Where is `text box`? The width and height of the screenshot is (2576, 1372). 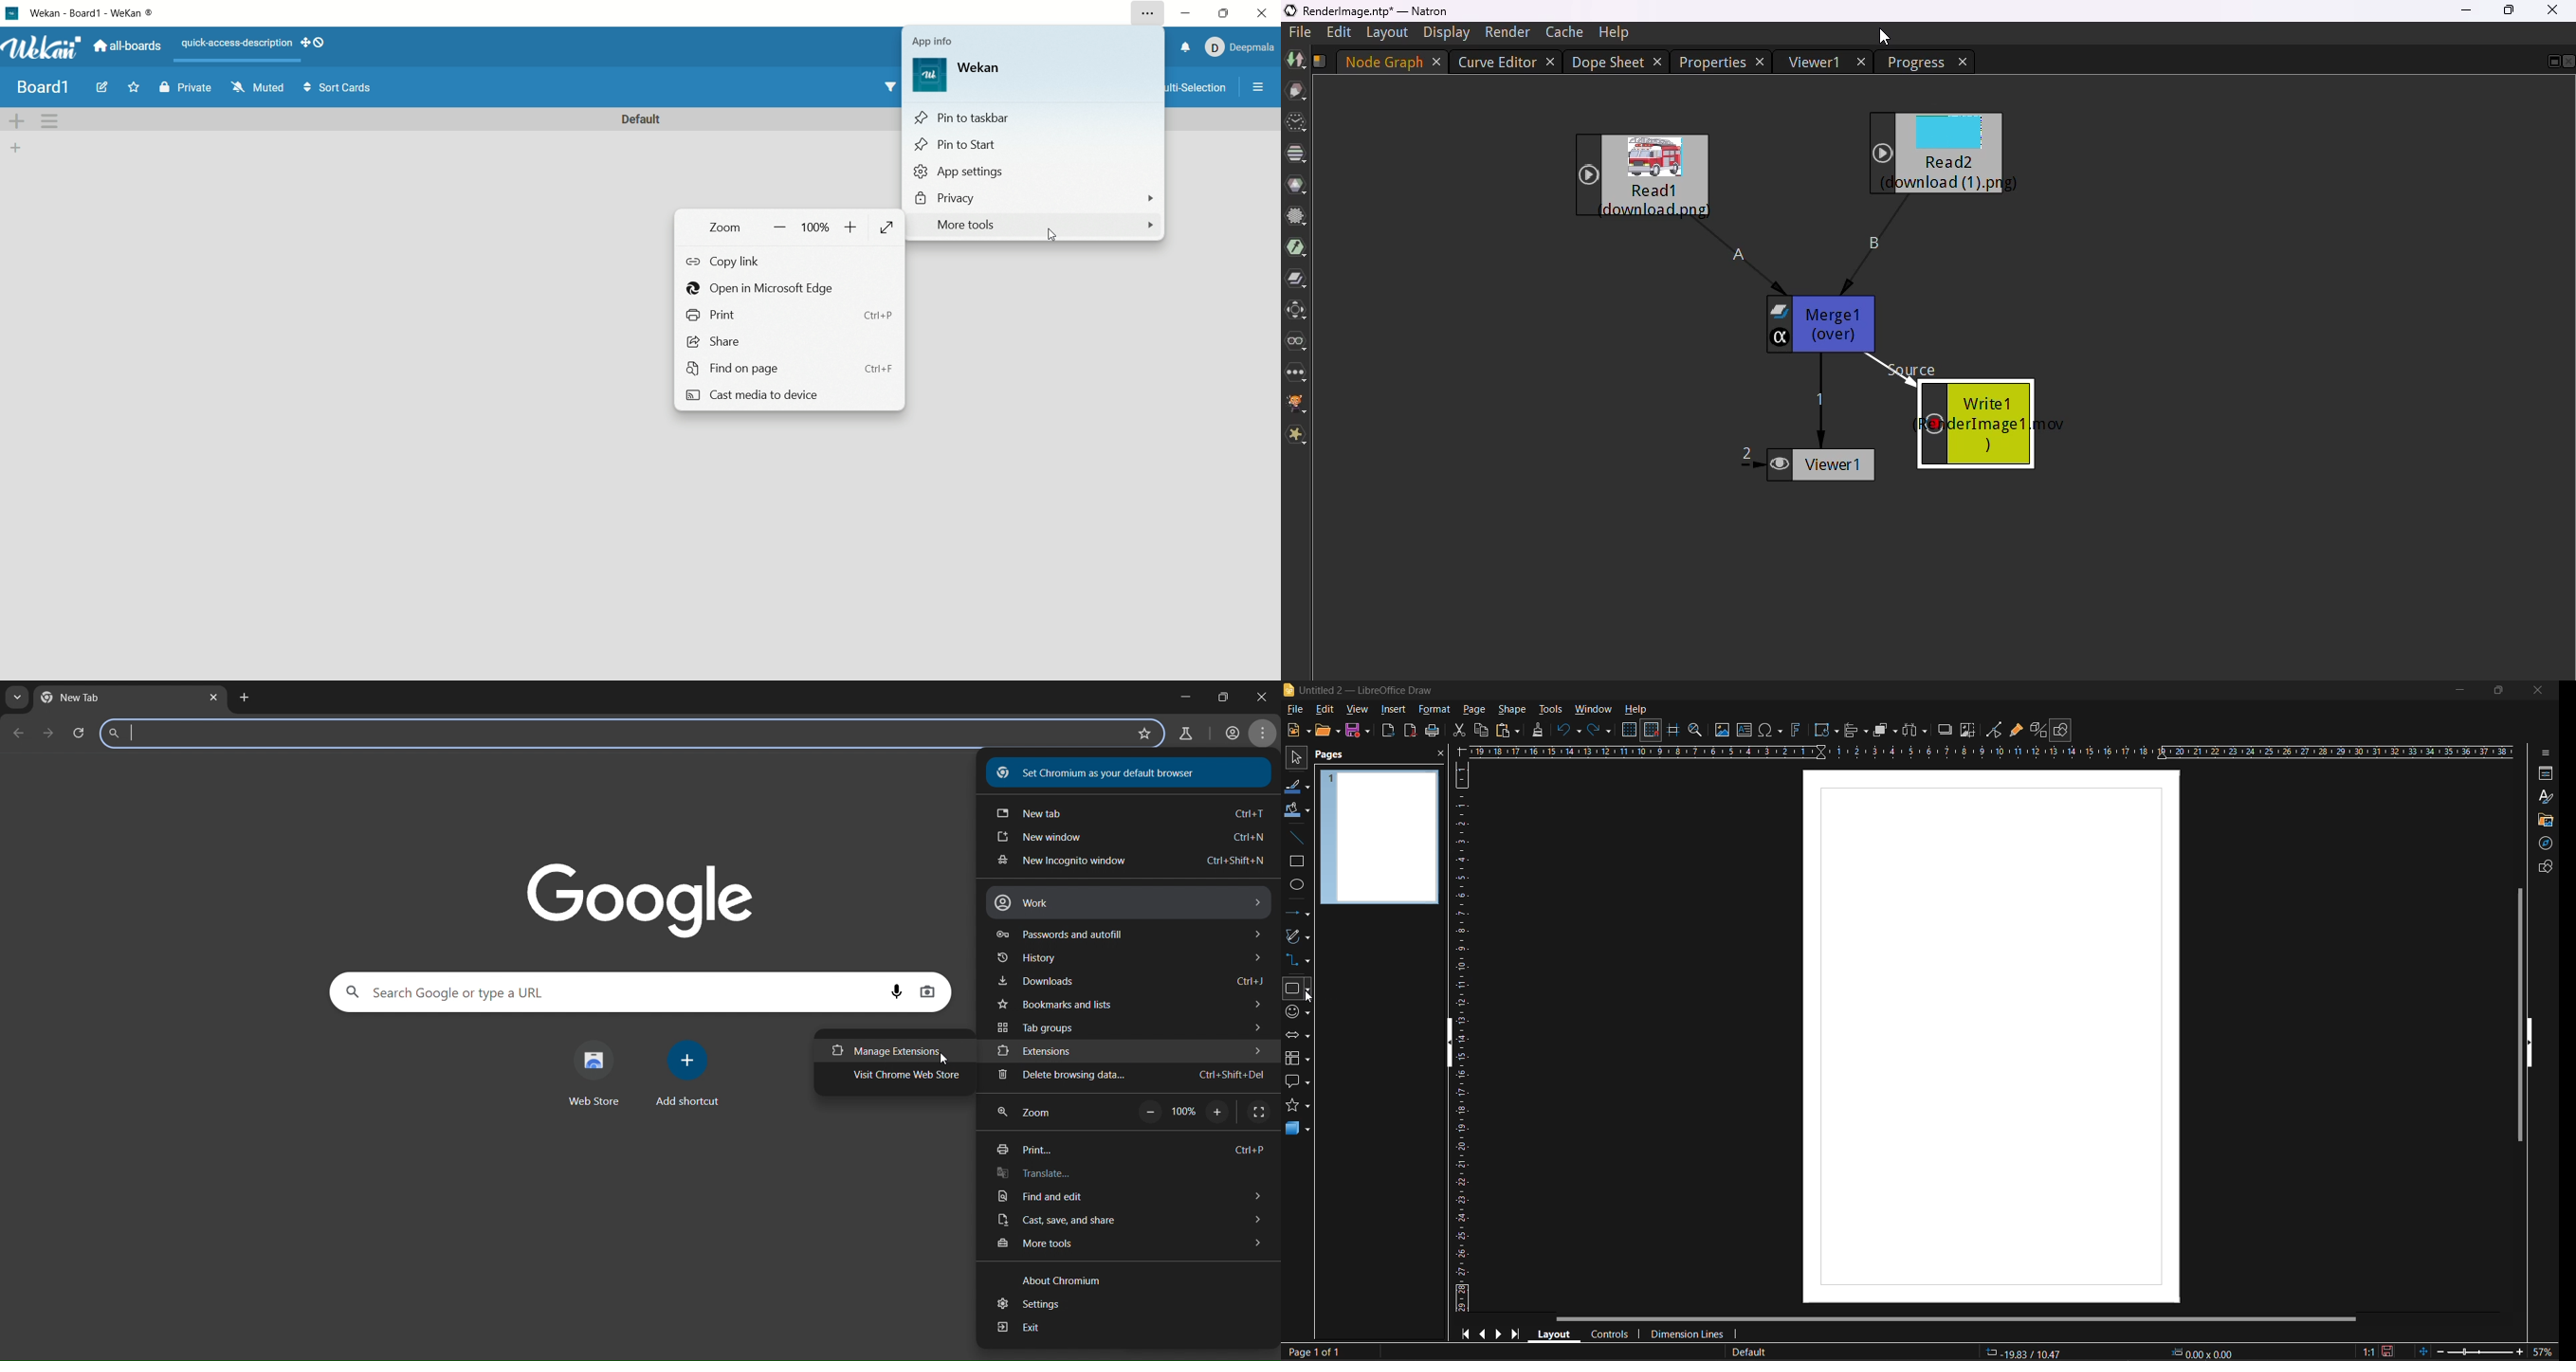 text box is located at coordinates (1747, 730).